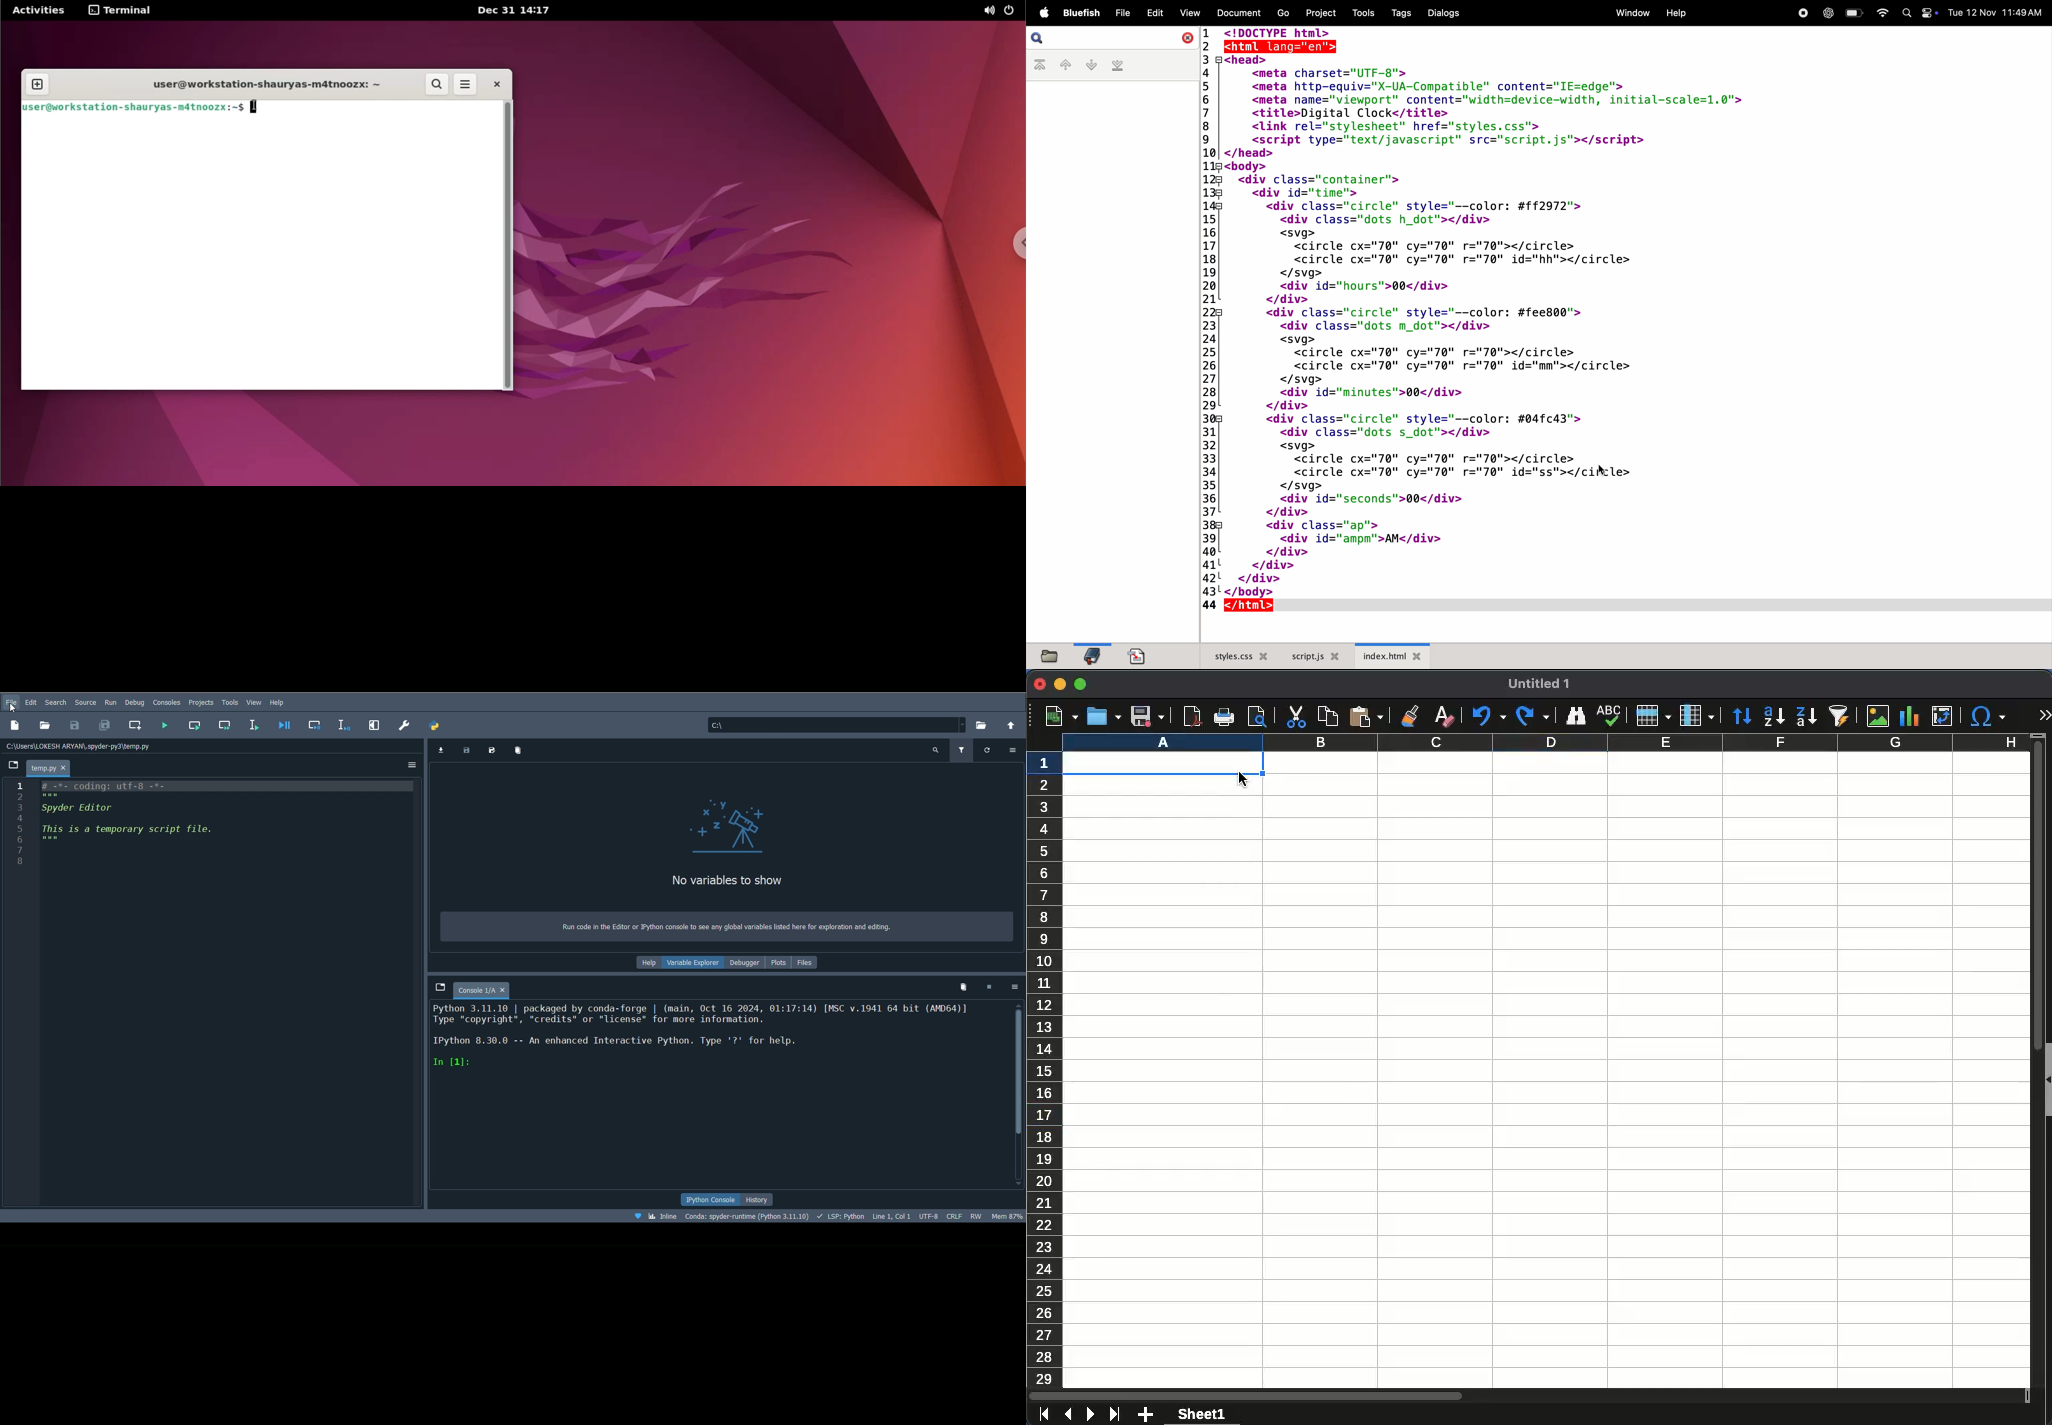 The width and height of the screenshot is (2072, 1428). I want to click on Search, so click(86, 703).